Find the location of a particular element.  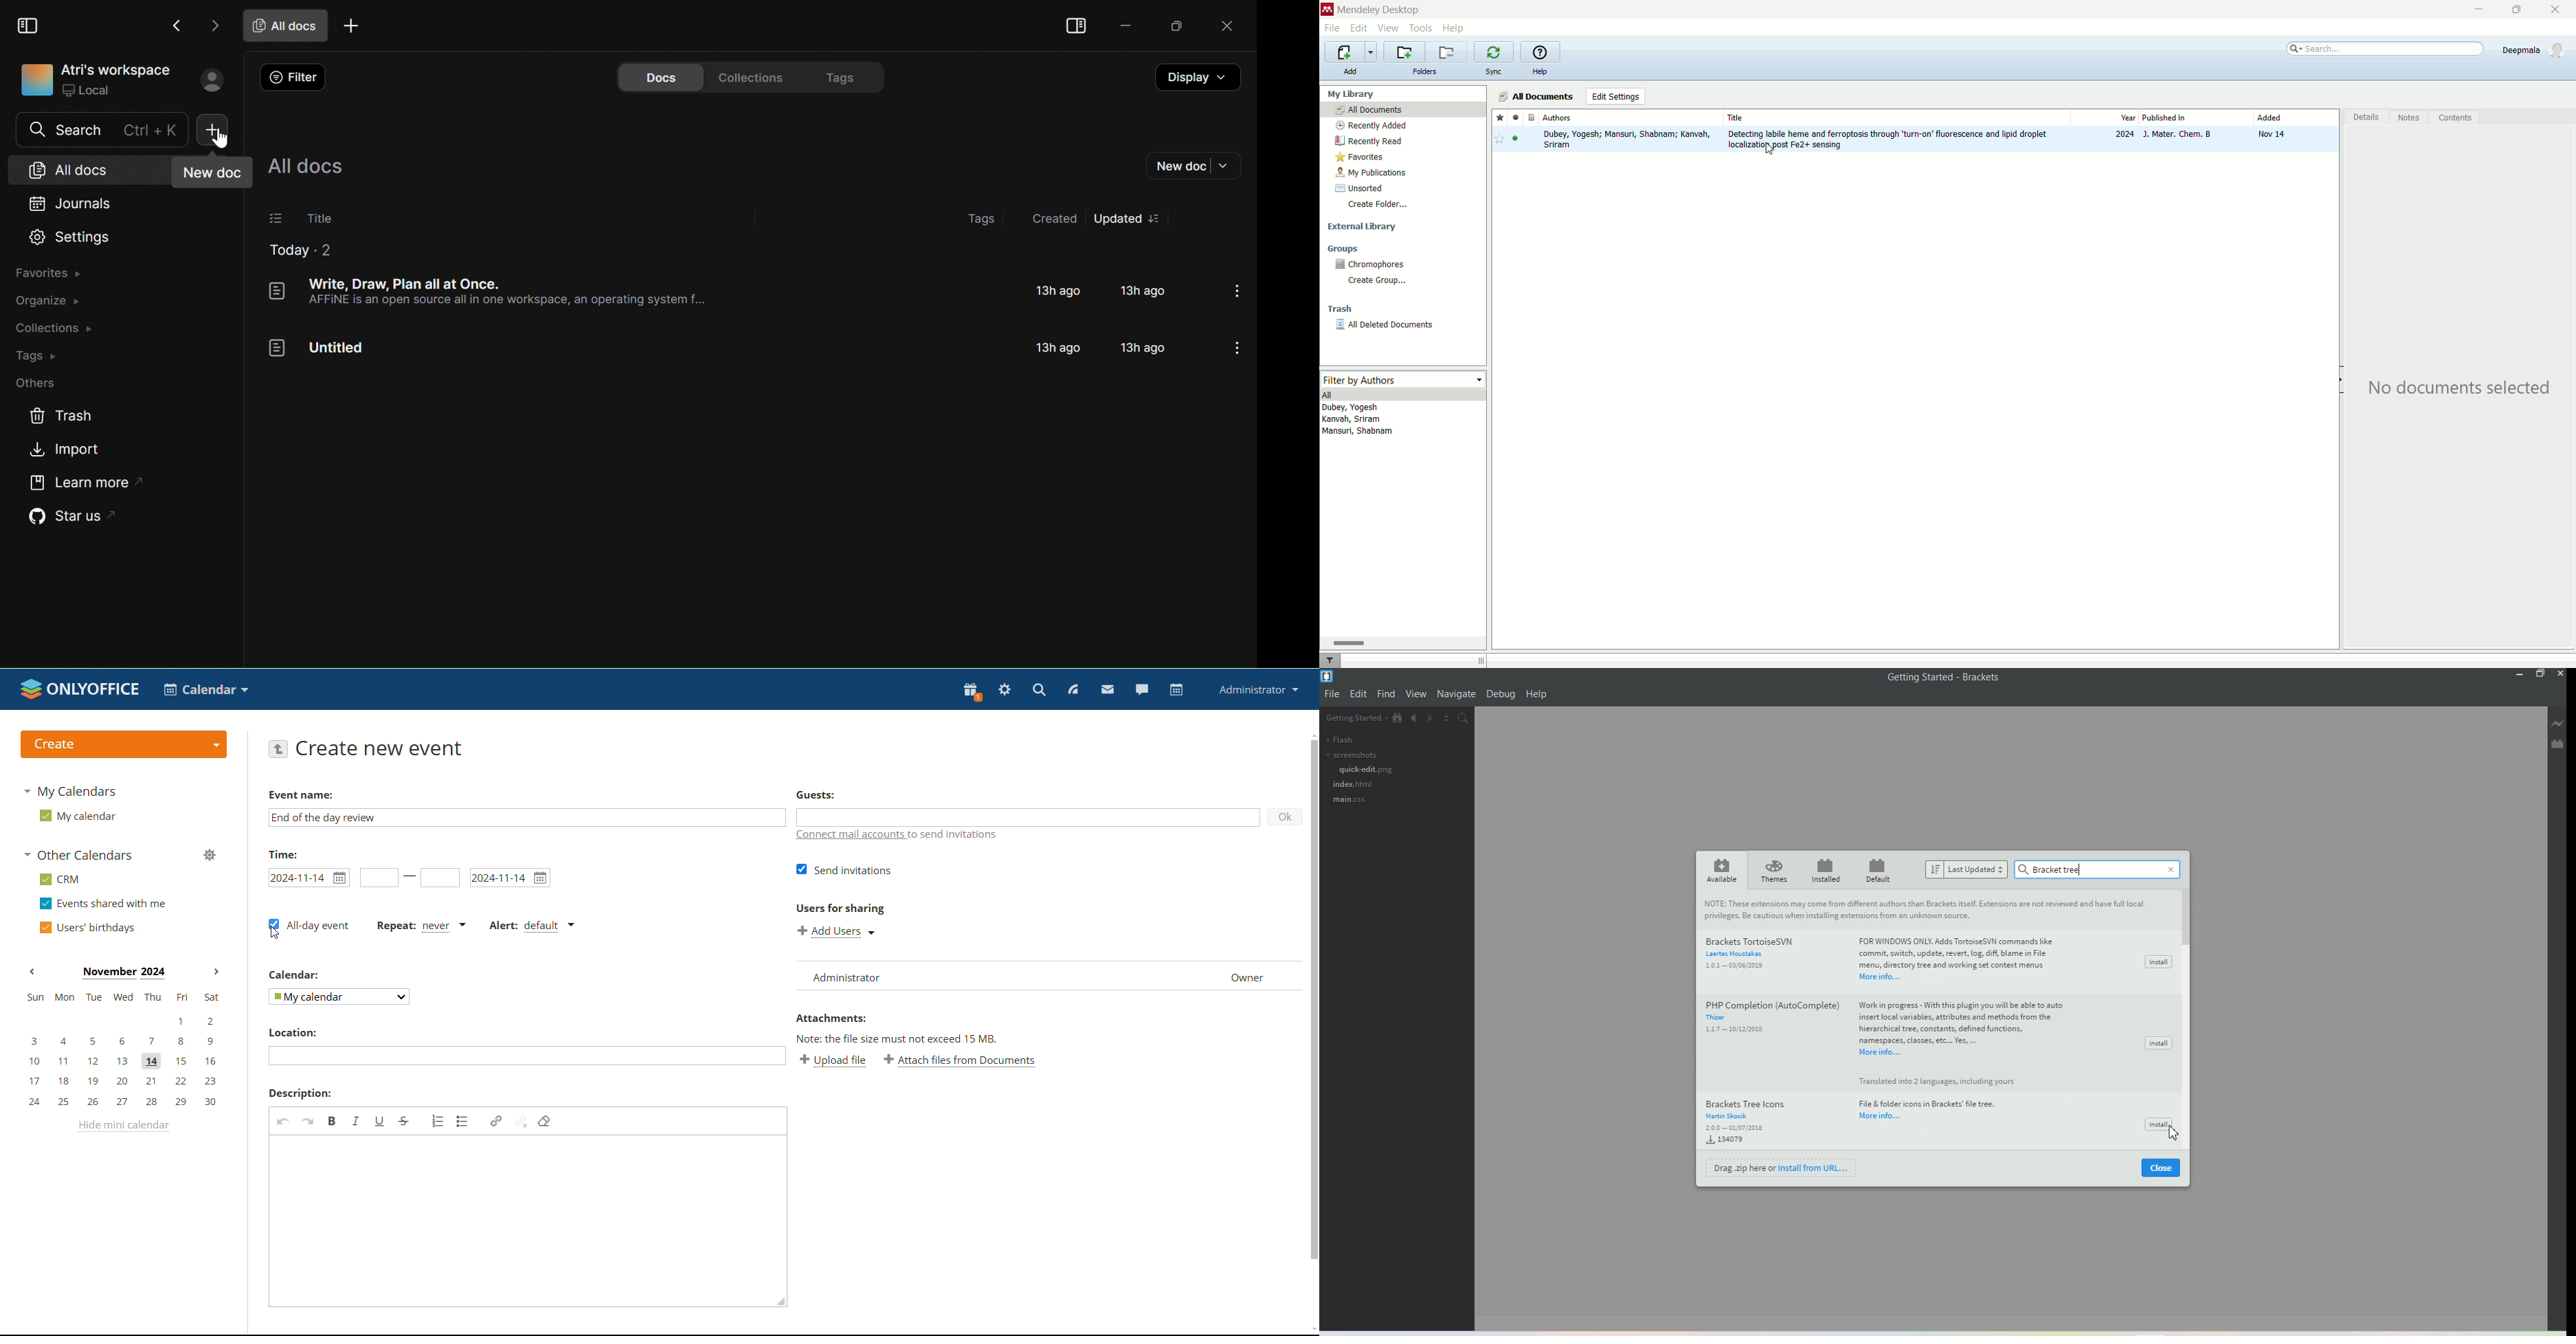

sun, mon, tue, wed, thu, fri, sat is located at coordinates (122, 997).